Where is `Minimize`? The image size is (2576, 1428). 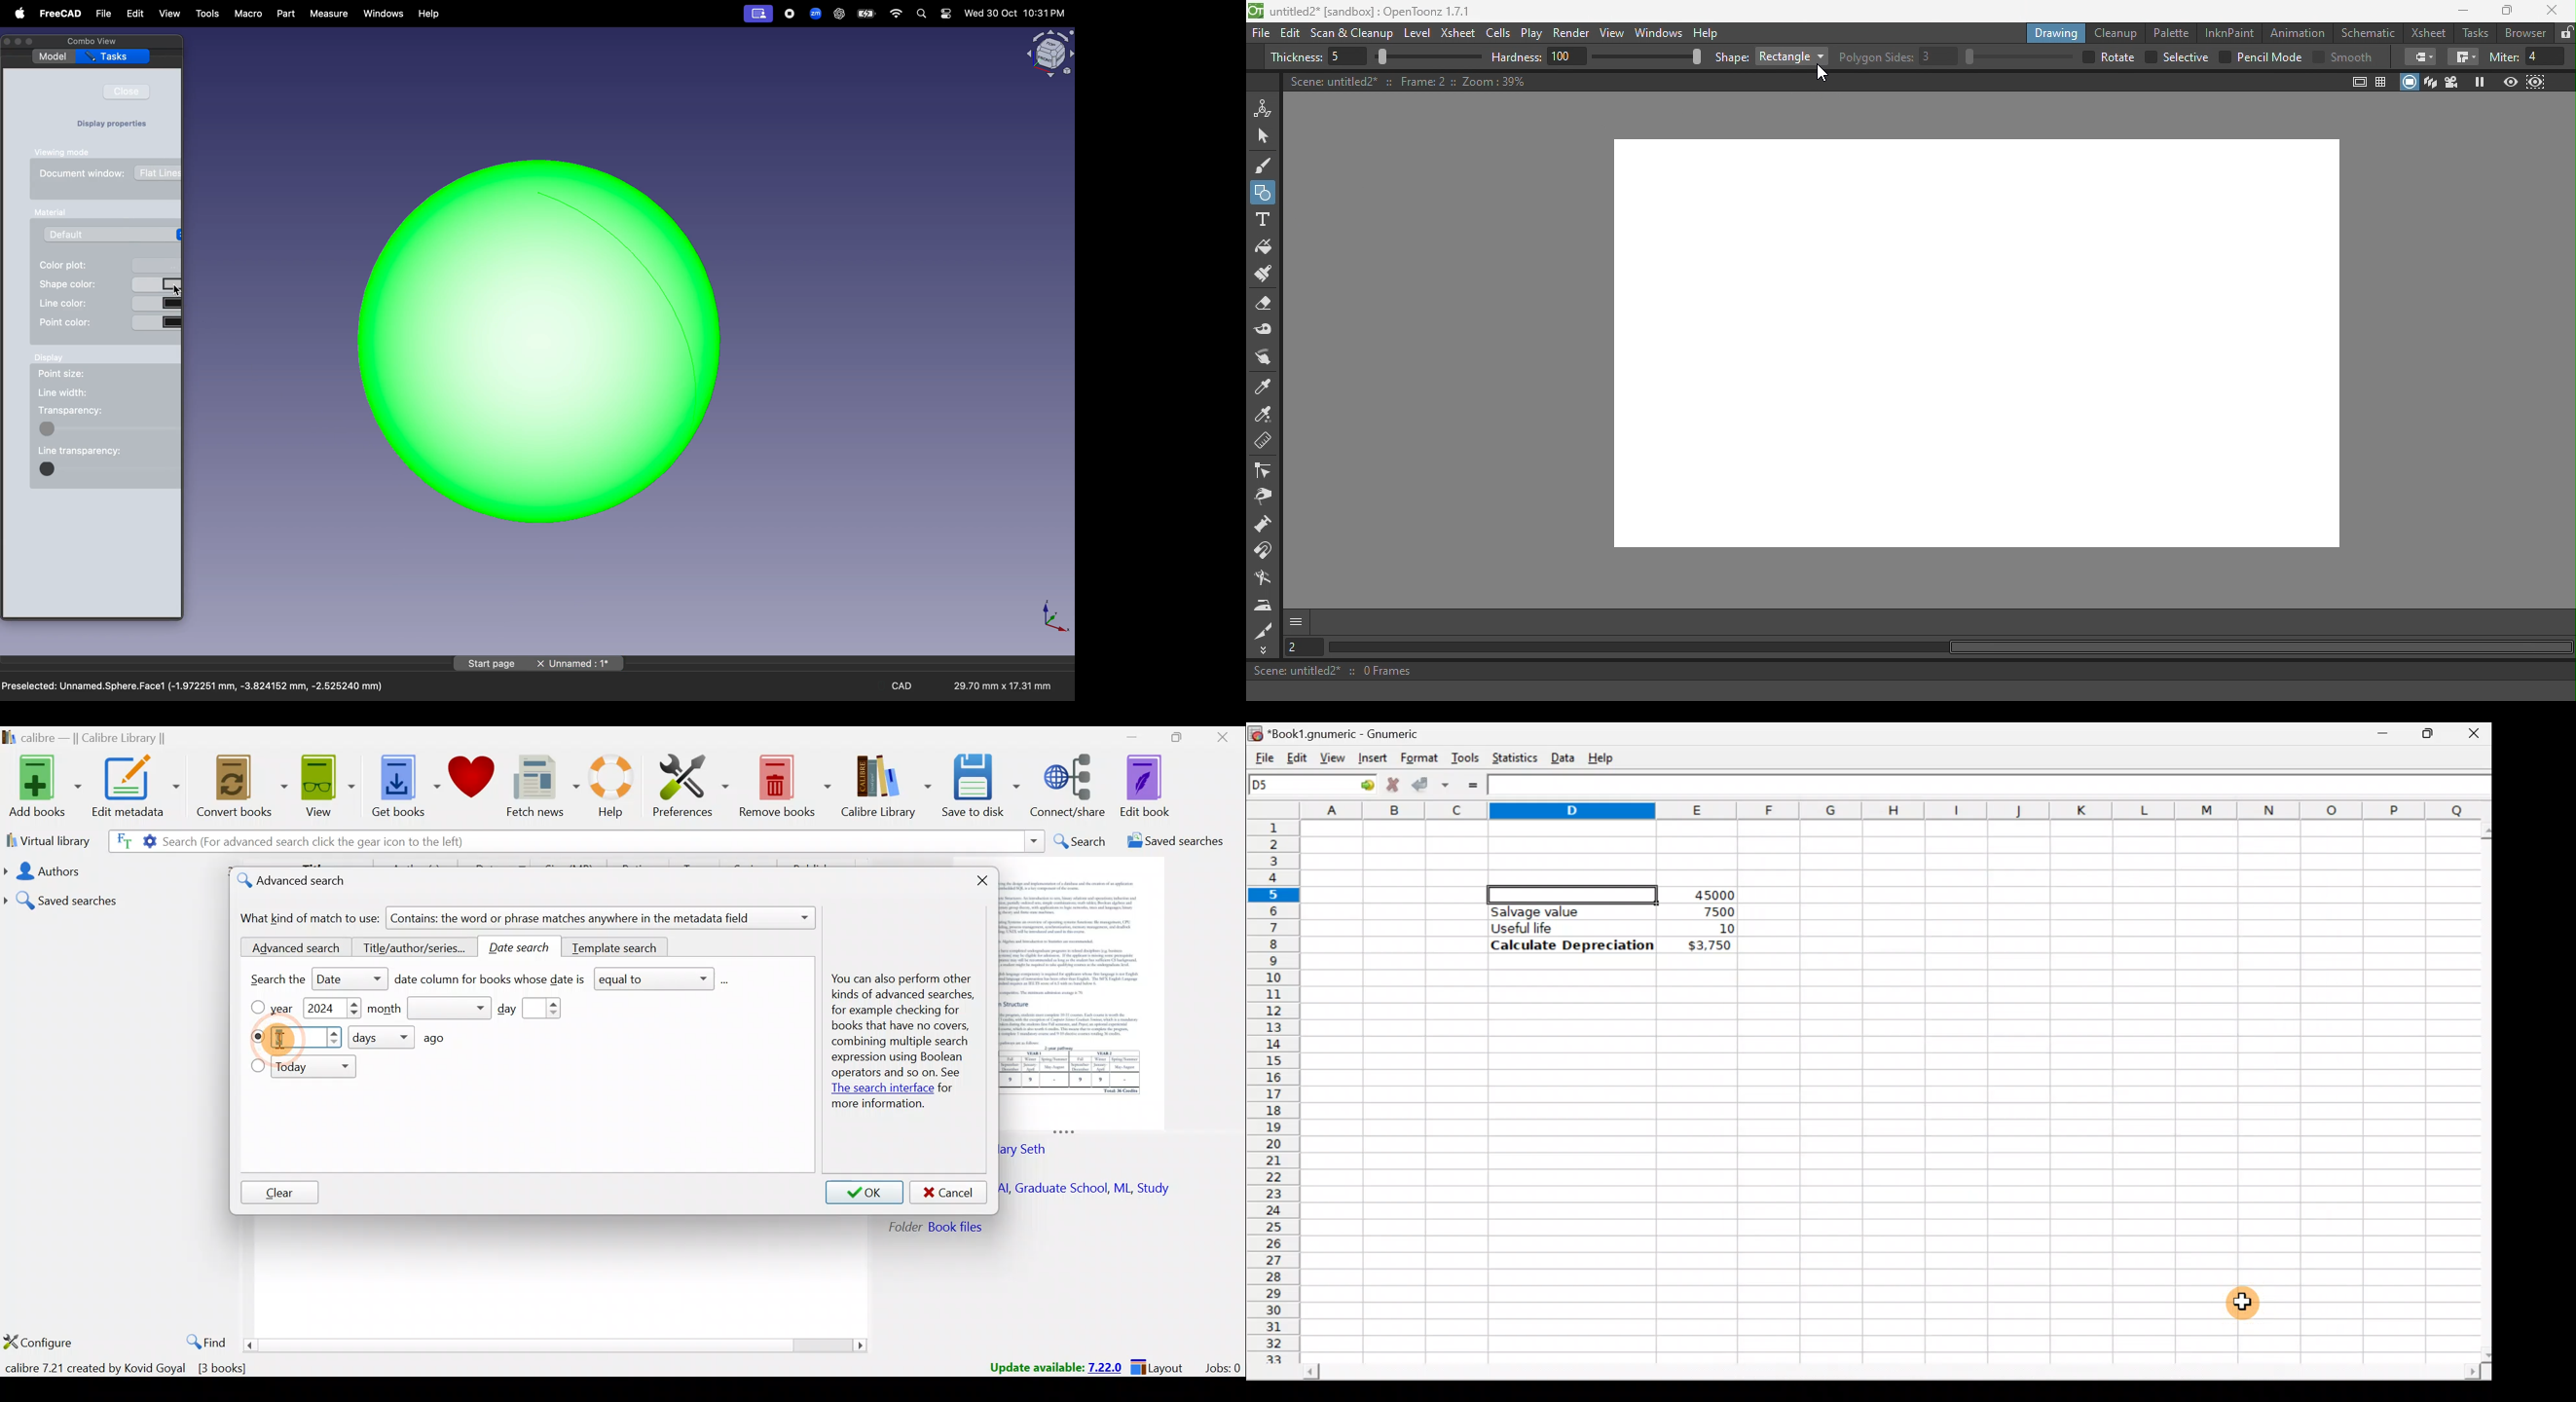
Minimize is located at coordinates (1125, 737).